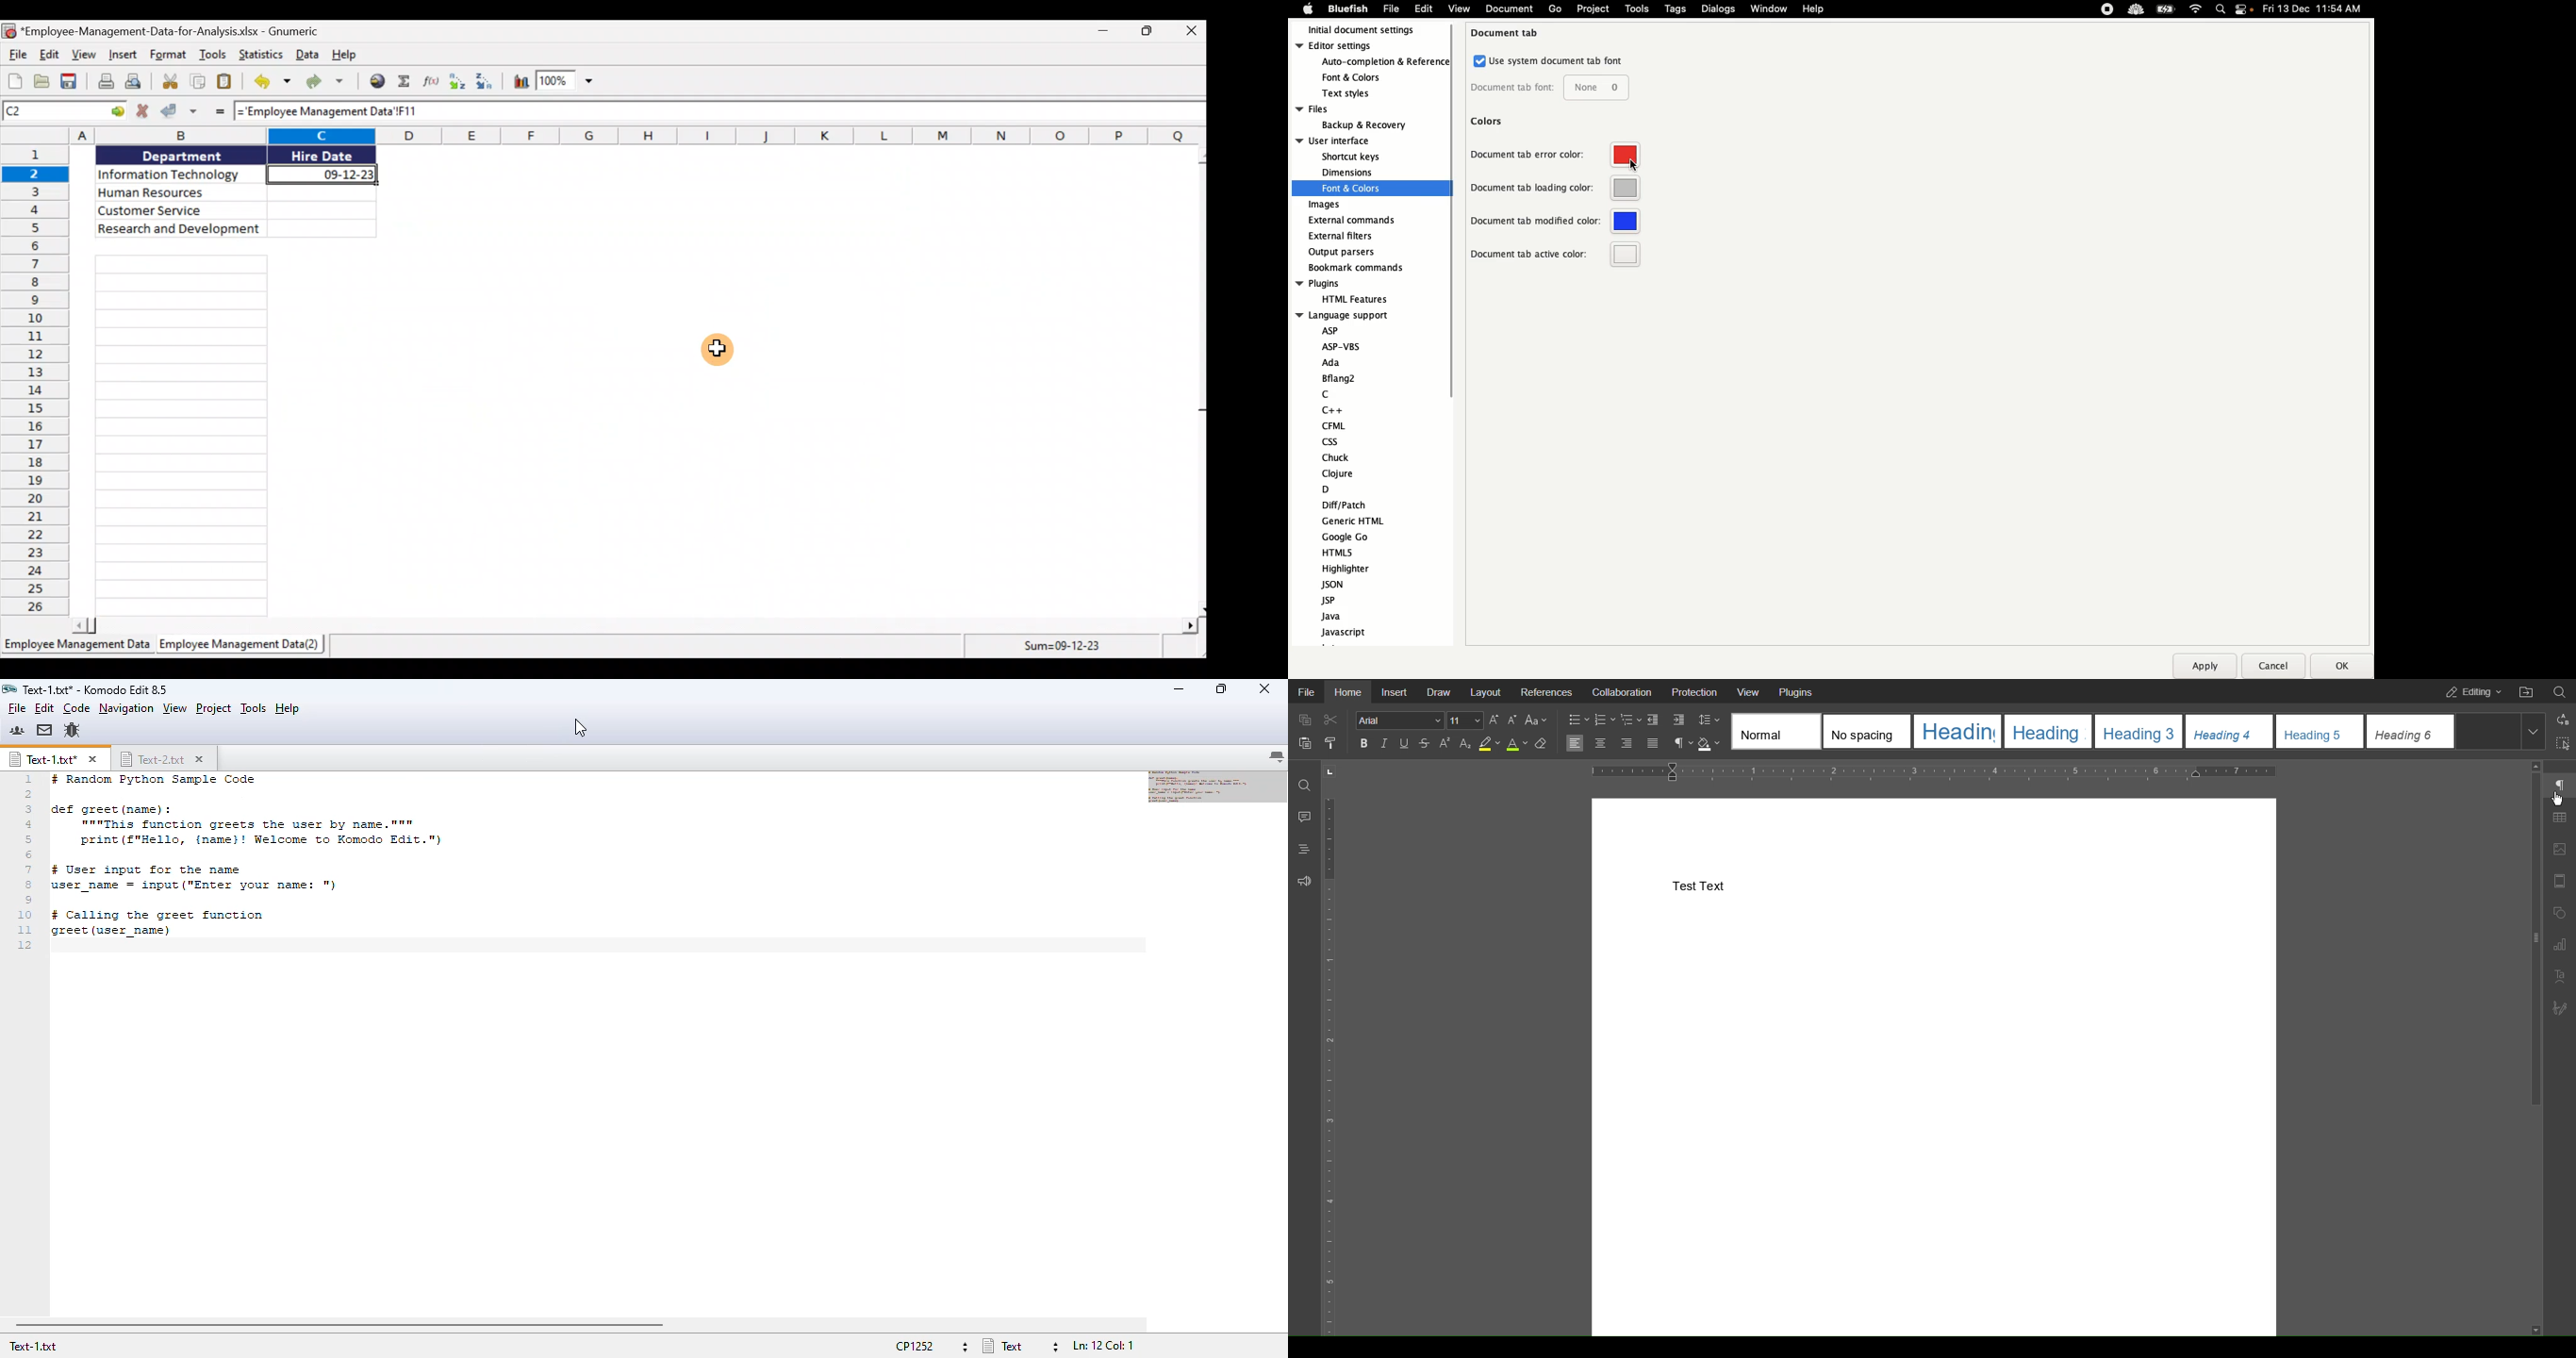 Image resolution: width=2576 pixels, height=1372 pixels. What do you see at coordinates (178, 436) in the screenshot?
I see `cells` at bounding box center [178, 436].